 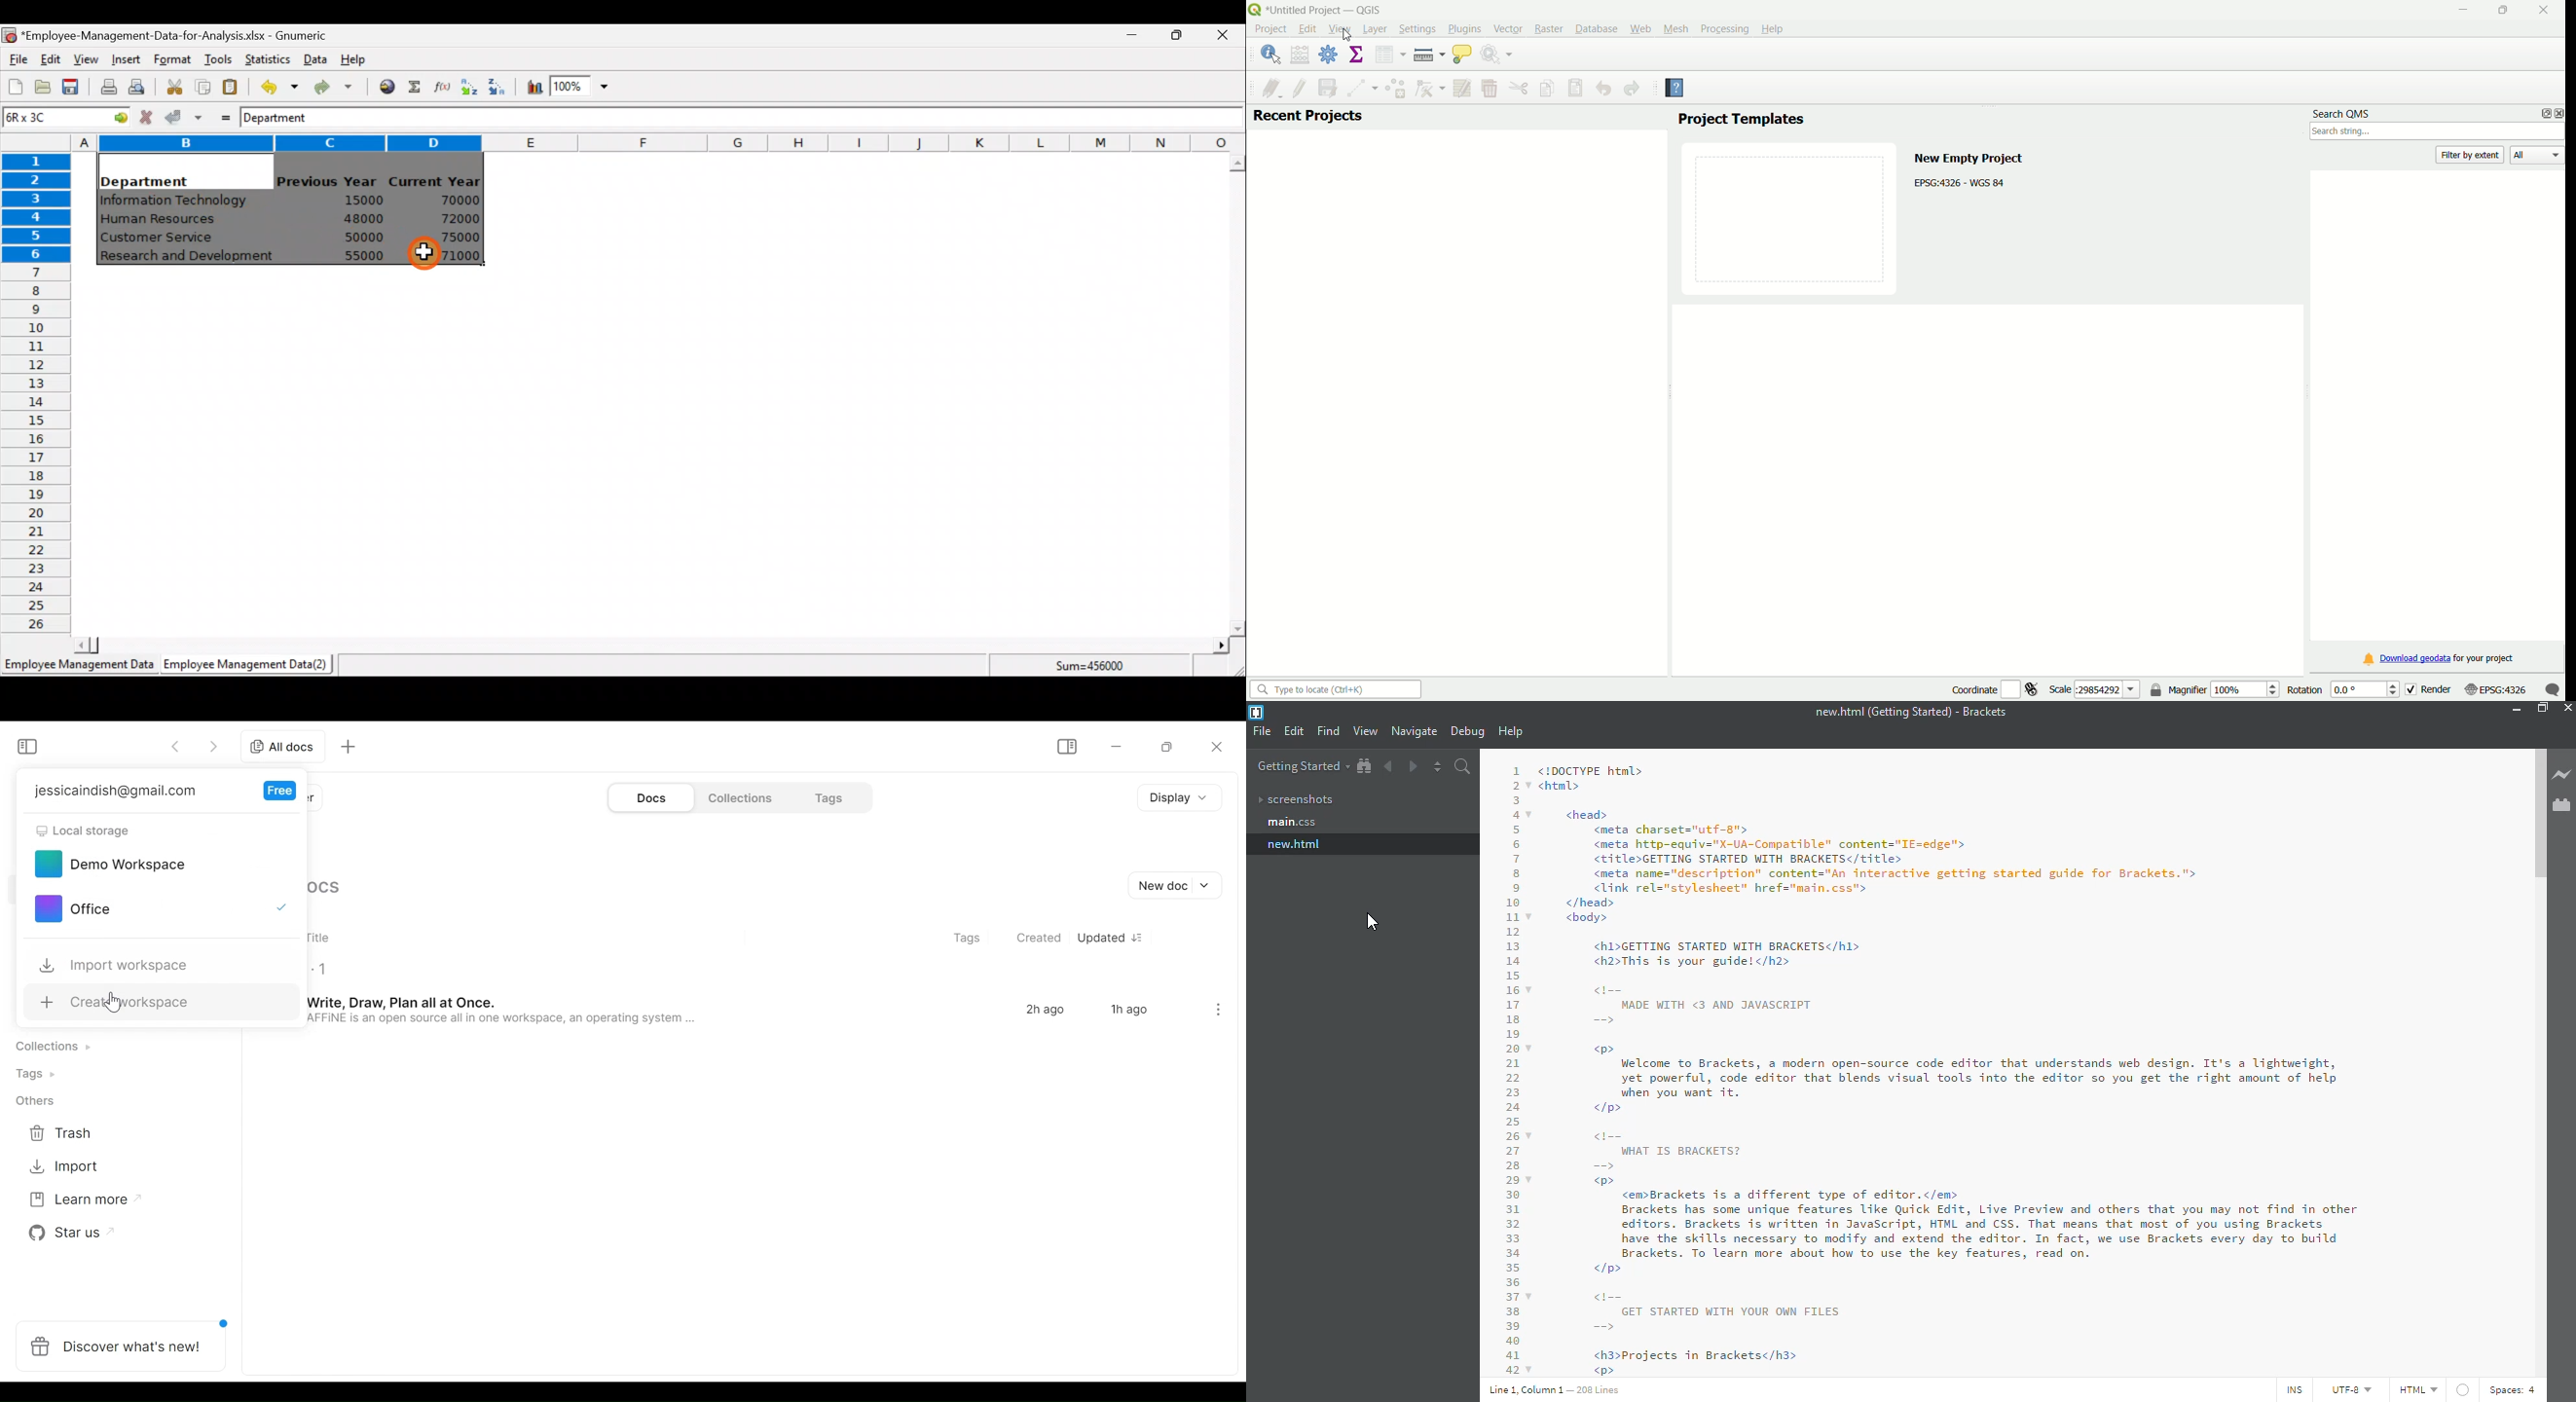 I want to click on toggle edit, so click(x=1299, y=87).